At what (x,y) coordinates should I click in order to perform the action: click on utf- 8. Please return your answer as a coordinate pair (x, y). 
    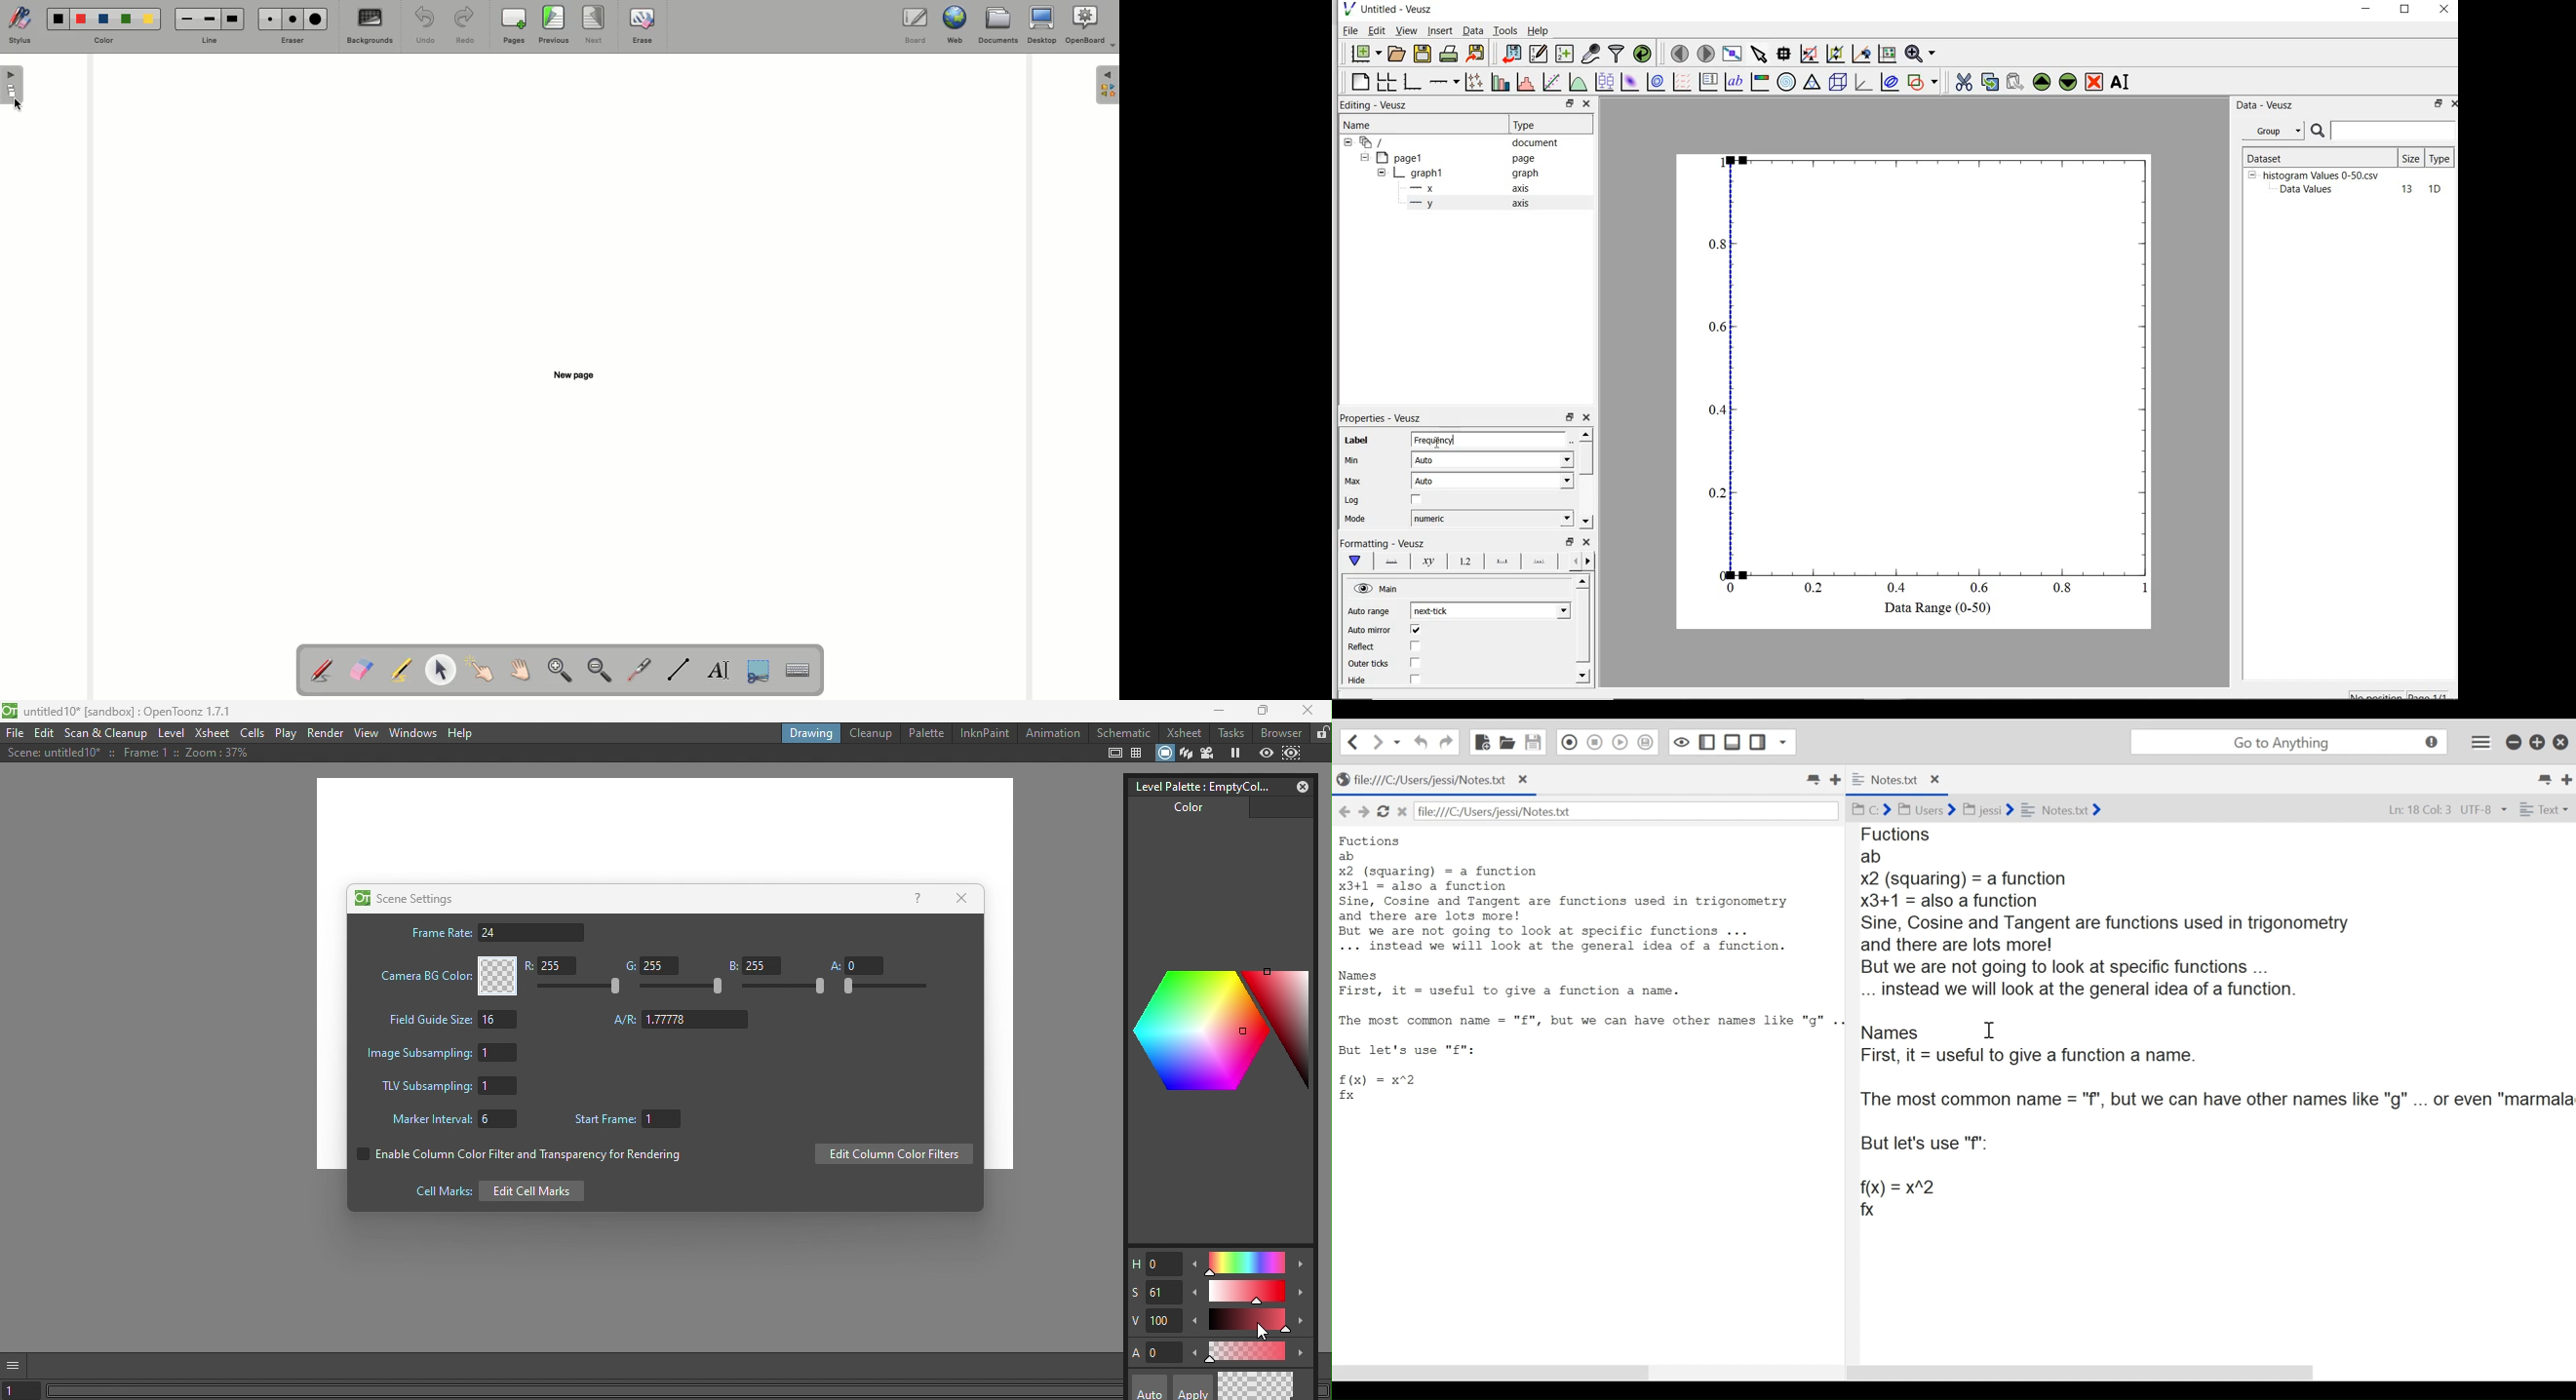
    Looking at the image, I should click on (2484, 811).